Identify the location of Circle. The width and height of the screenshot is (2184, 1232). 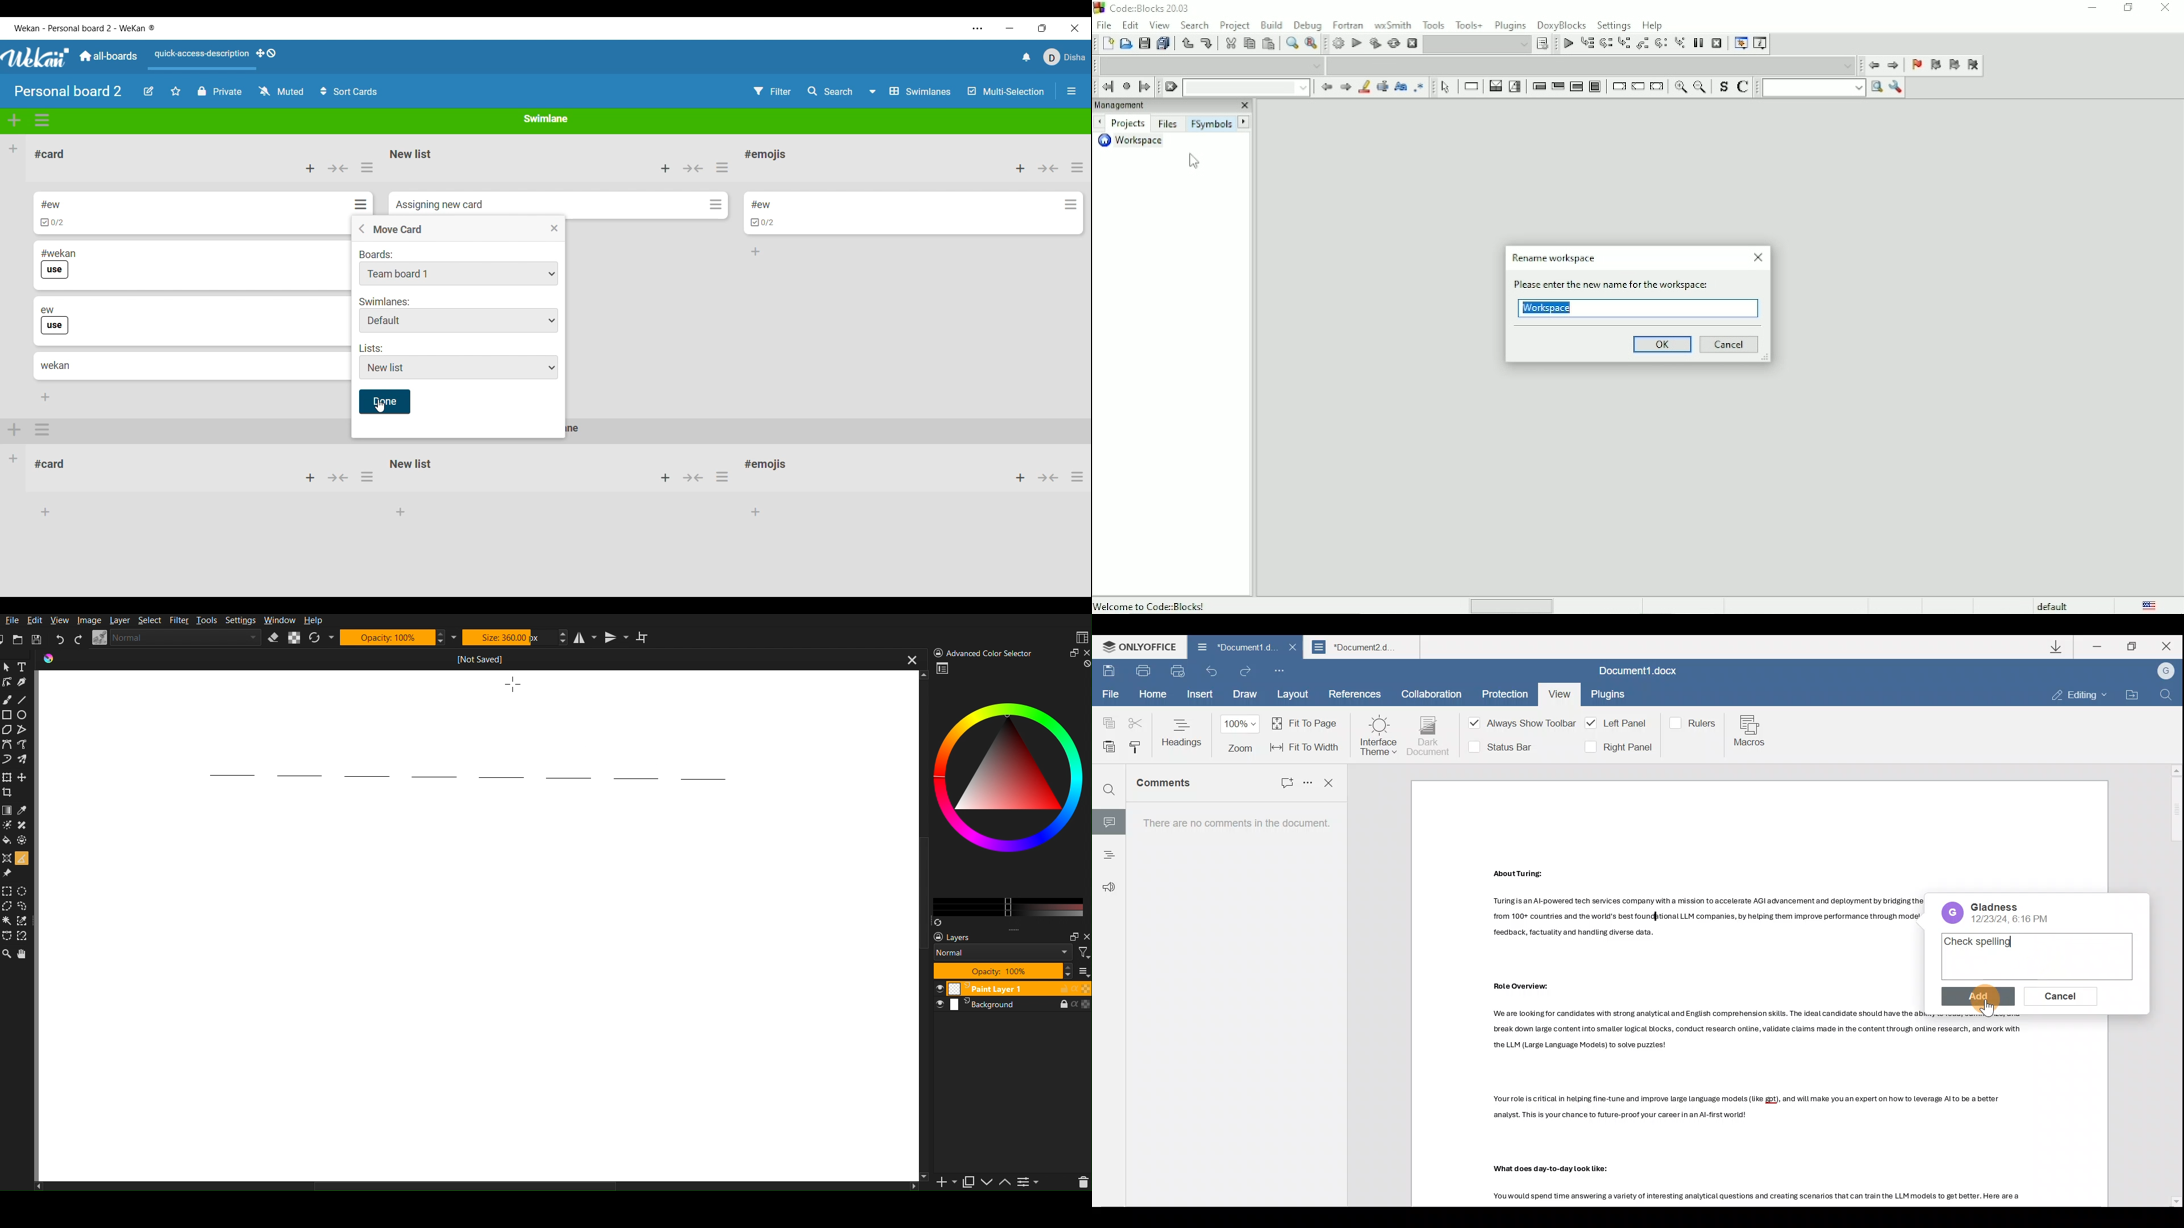
(24, 715).